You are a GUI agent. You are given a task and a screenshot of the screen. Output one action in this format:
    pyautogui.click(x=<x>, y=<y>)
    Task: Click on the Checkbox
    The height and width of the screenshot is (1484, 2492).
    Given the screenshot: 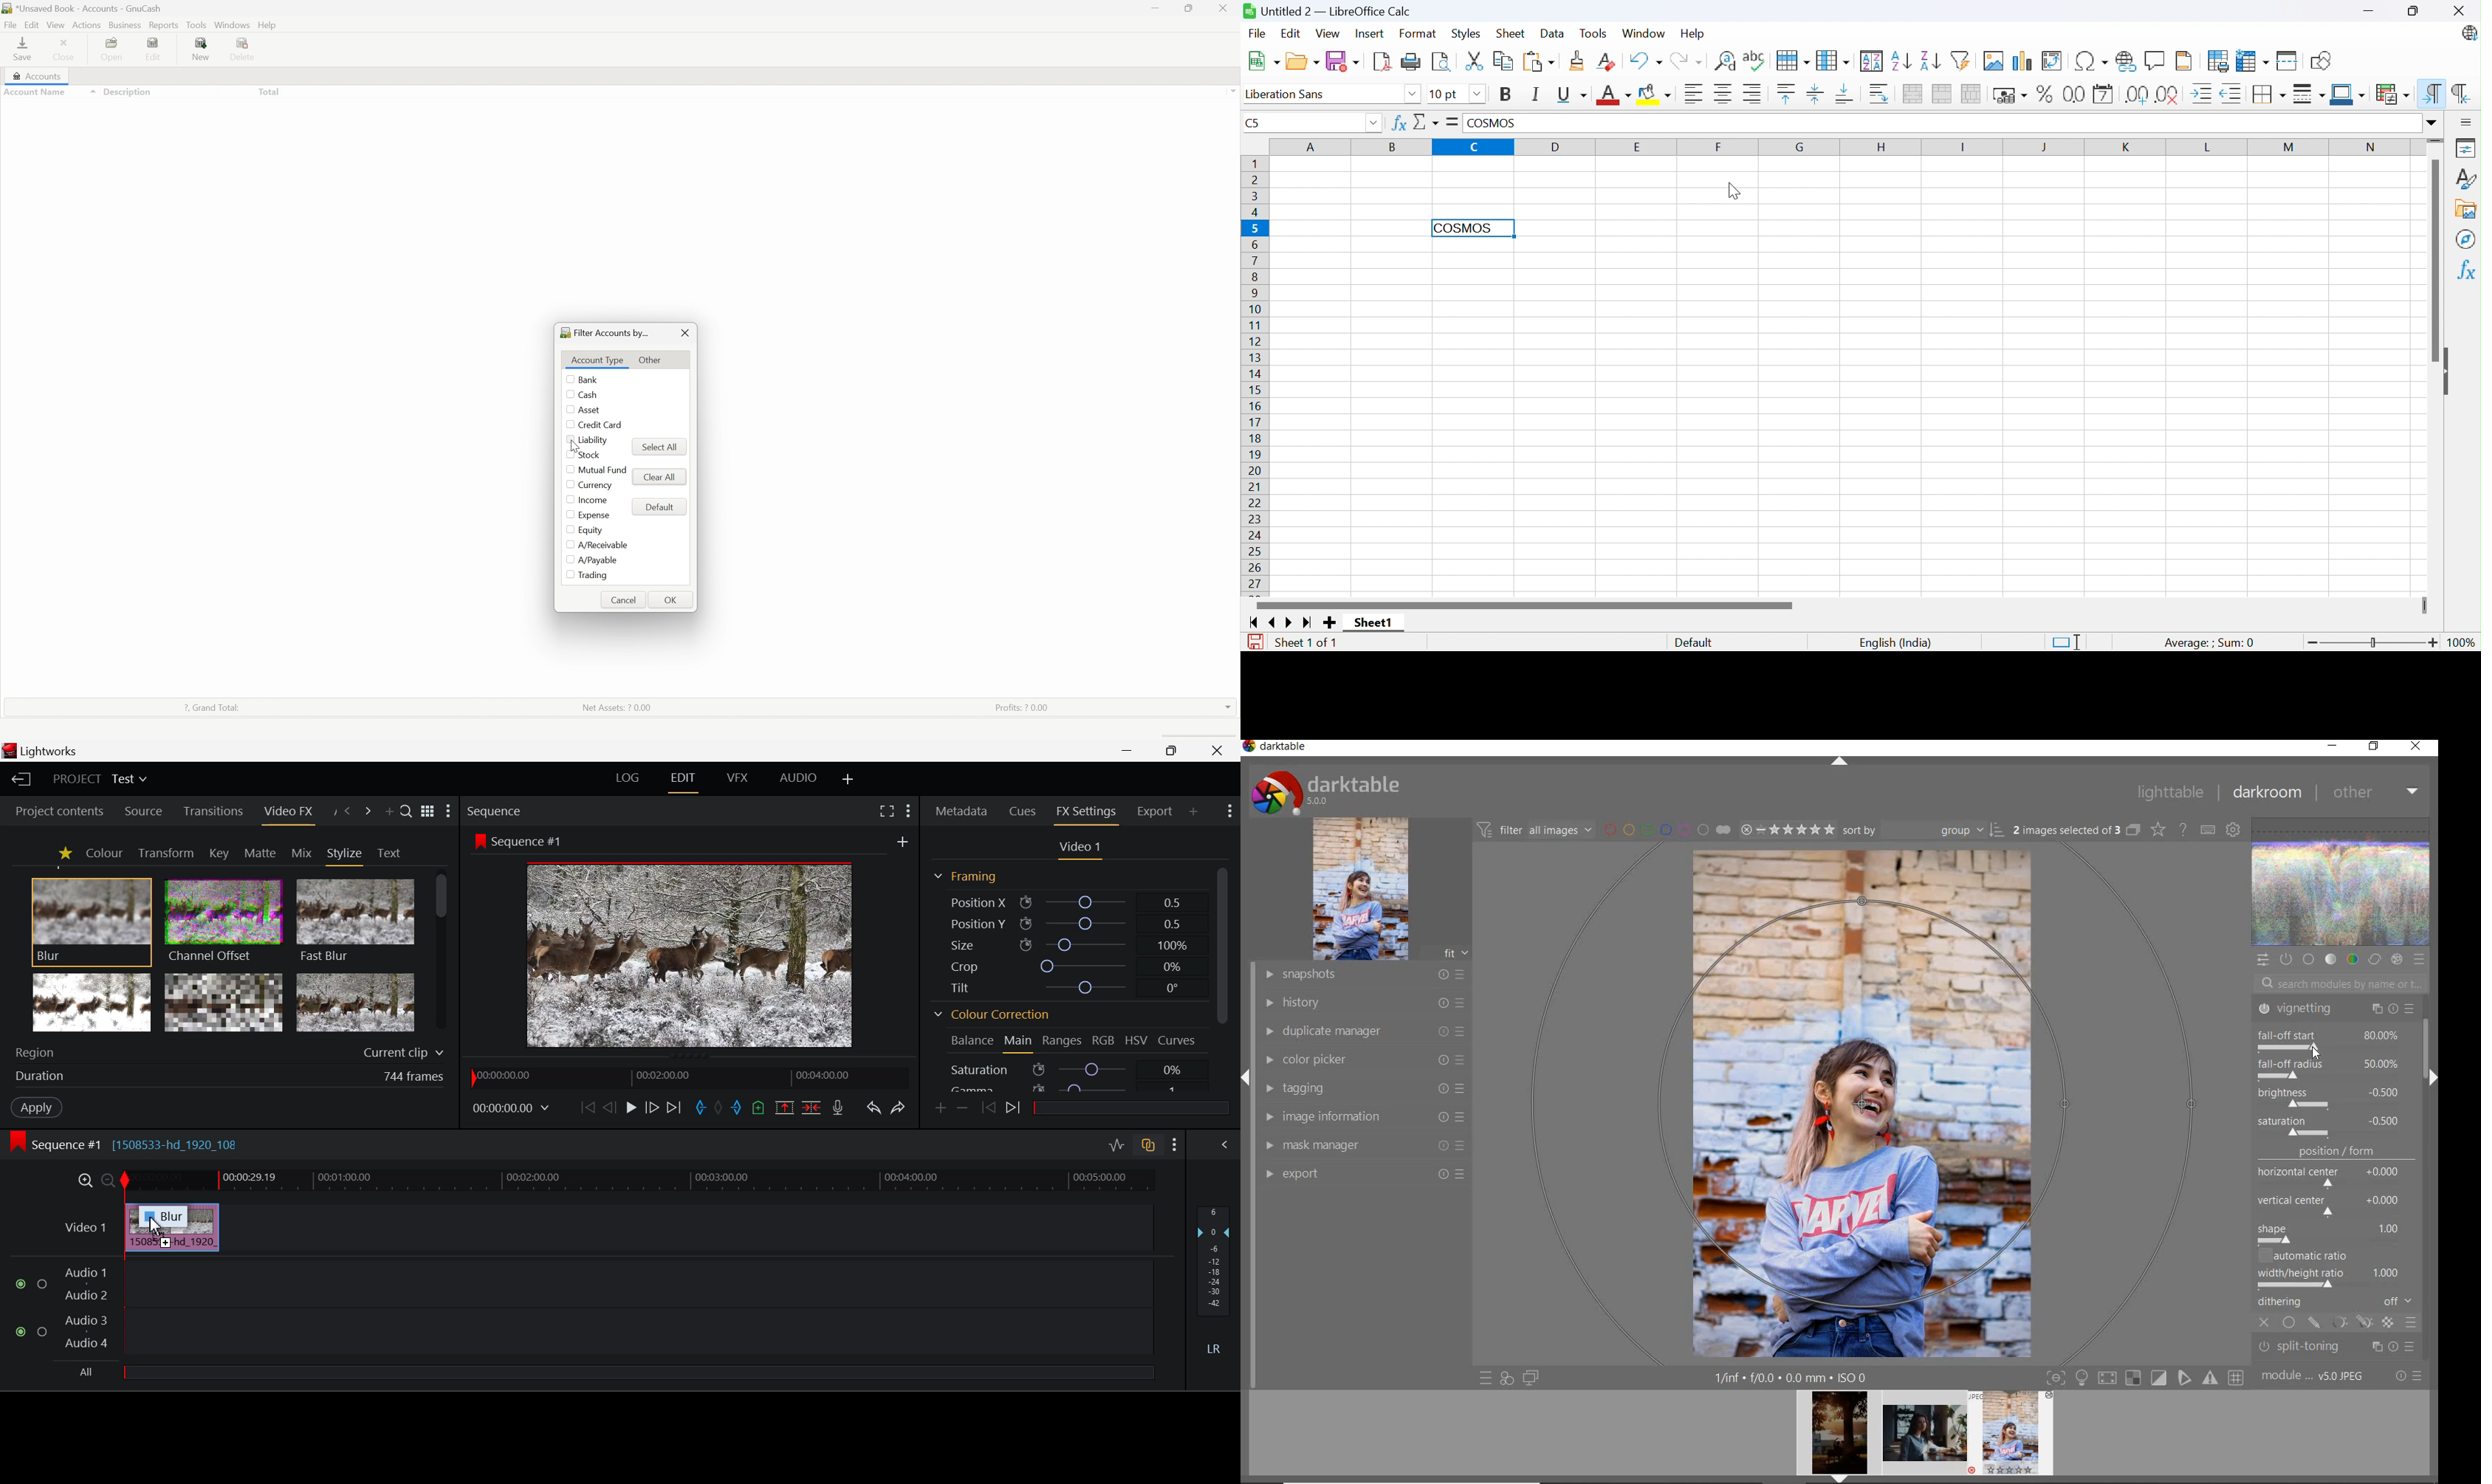 What is the action you would take?
    pyautogui.click(x=568, y=469)
    